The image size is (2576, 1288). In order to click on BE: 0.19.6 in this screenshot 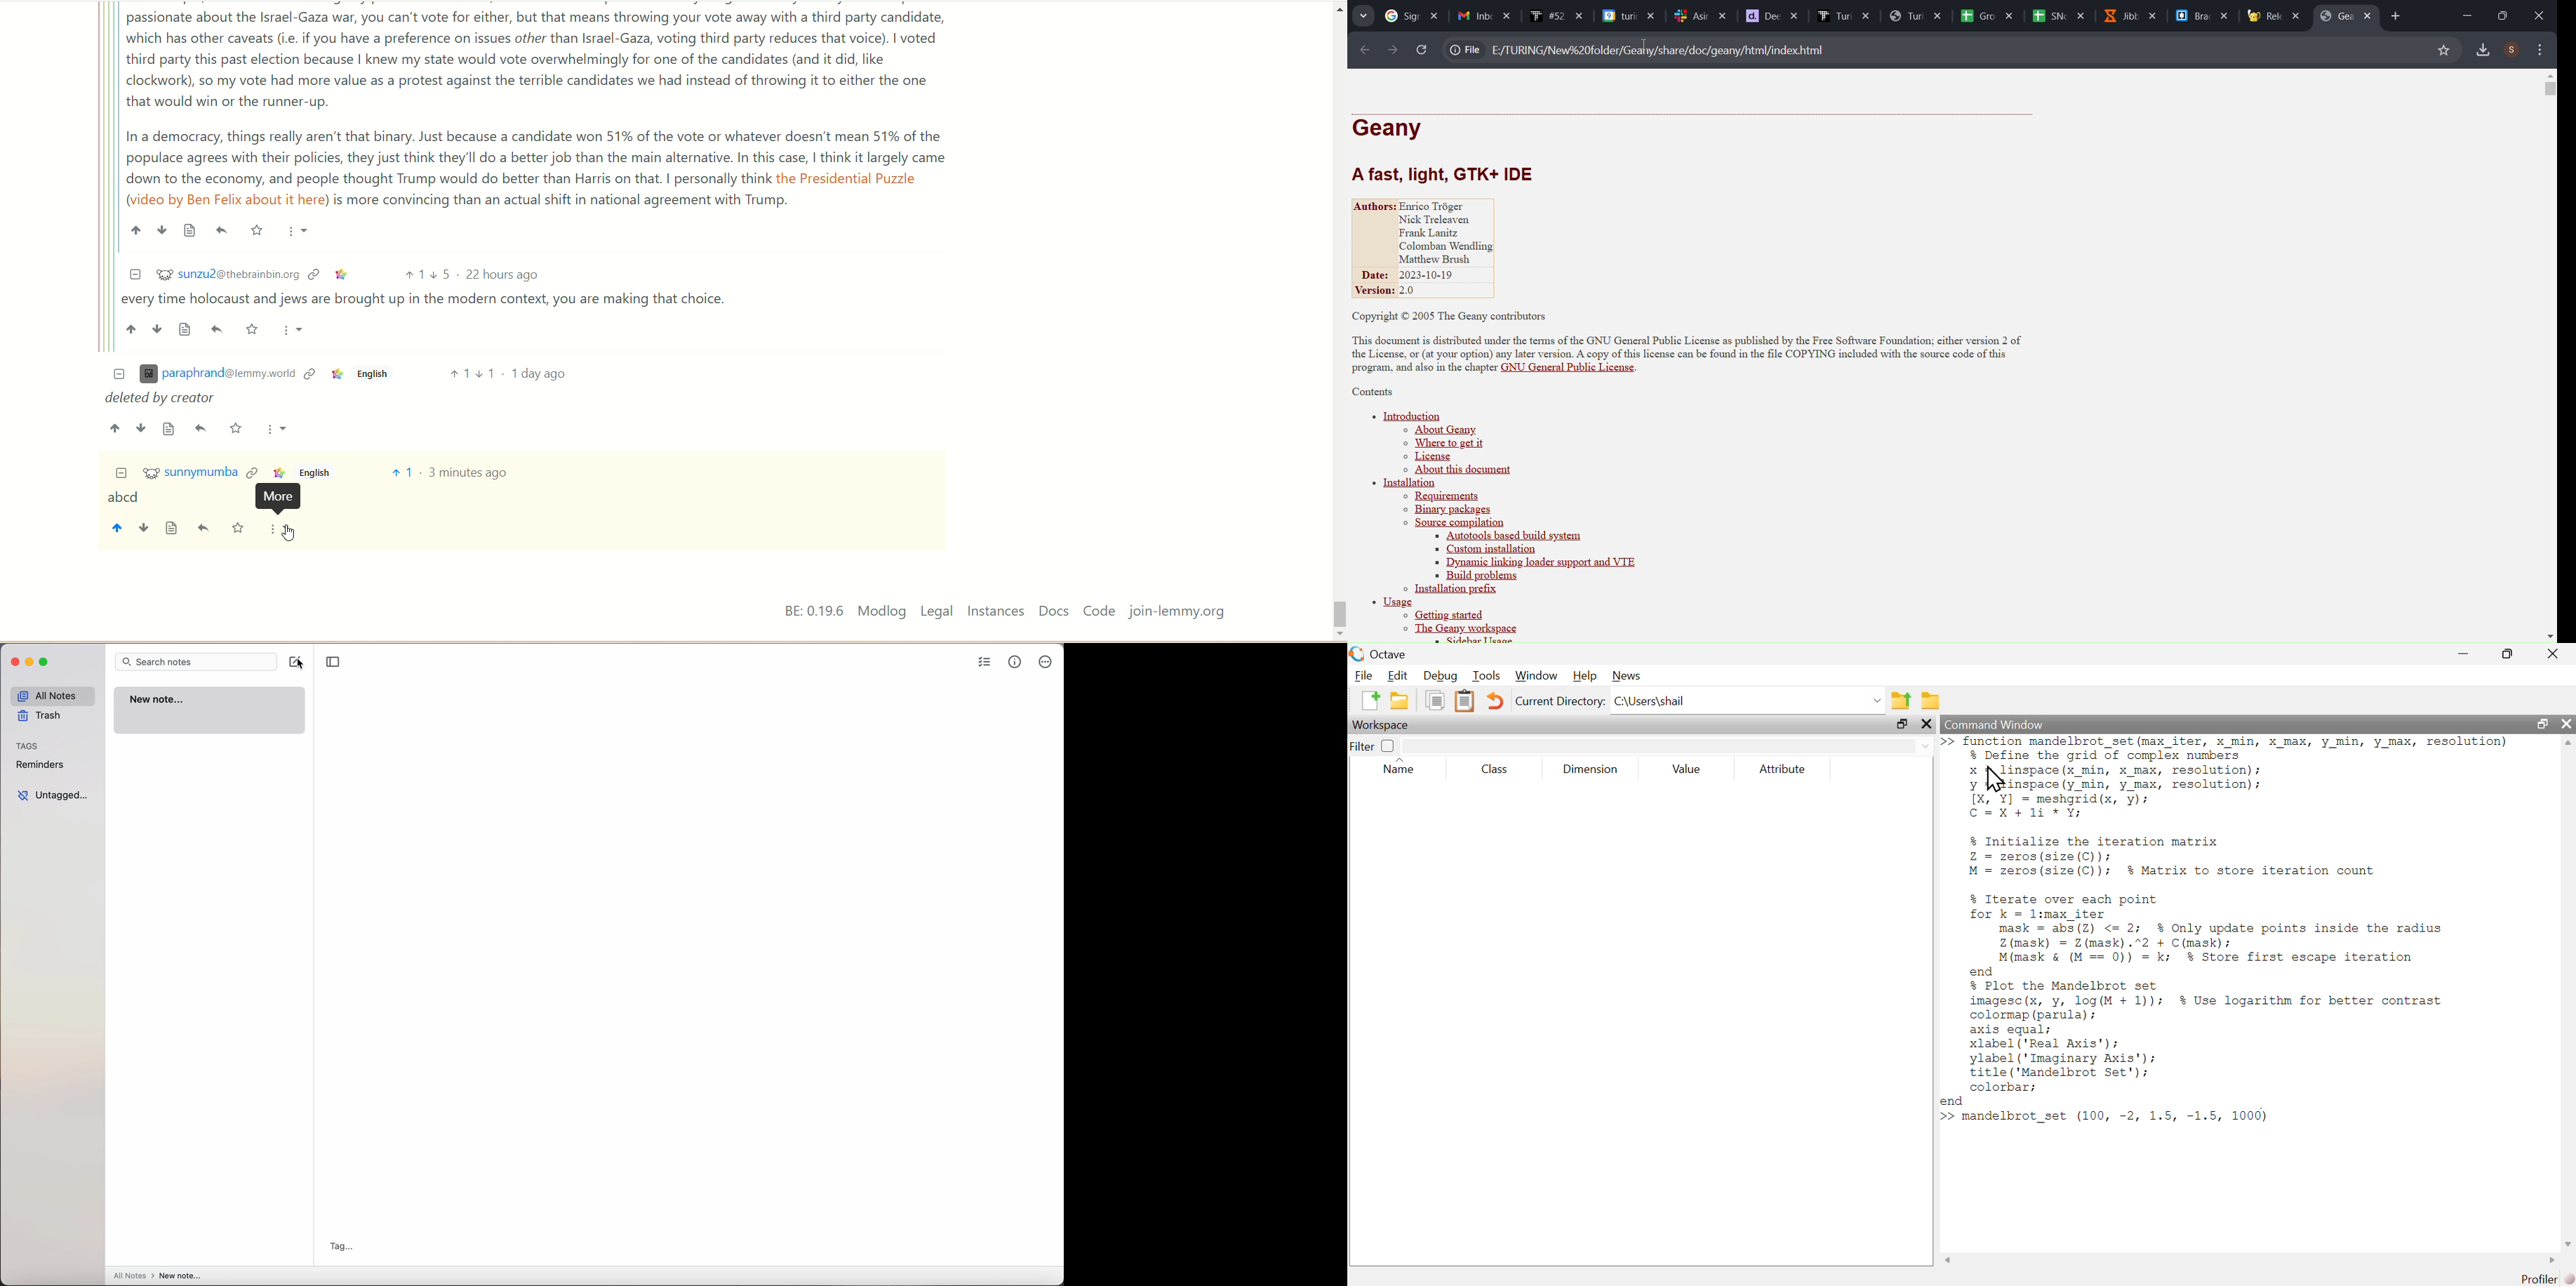, I will do `click(814, 610)`.